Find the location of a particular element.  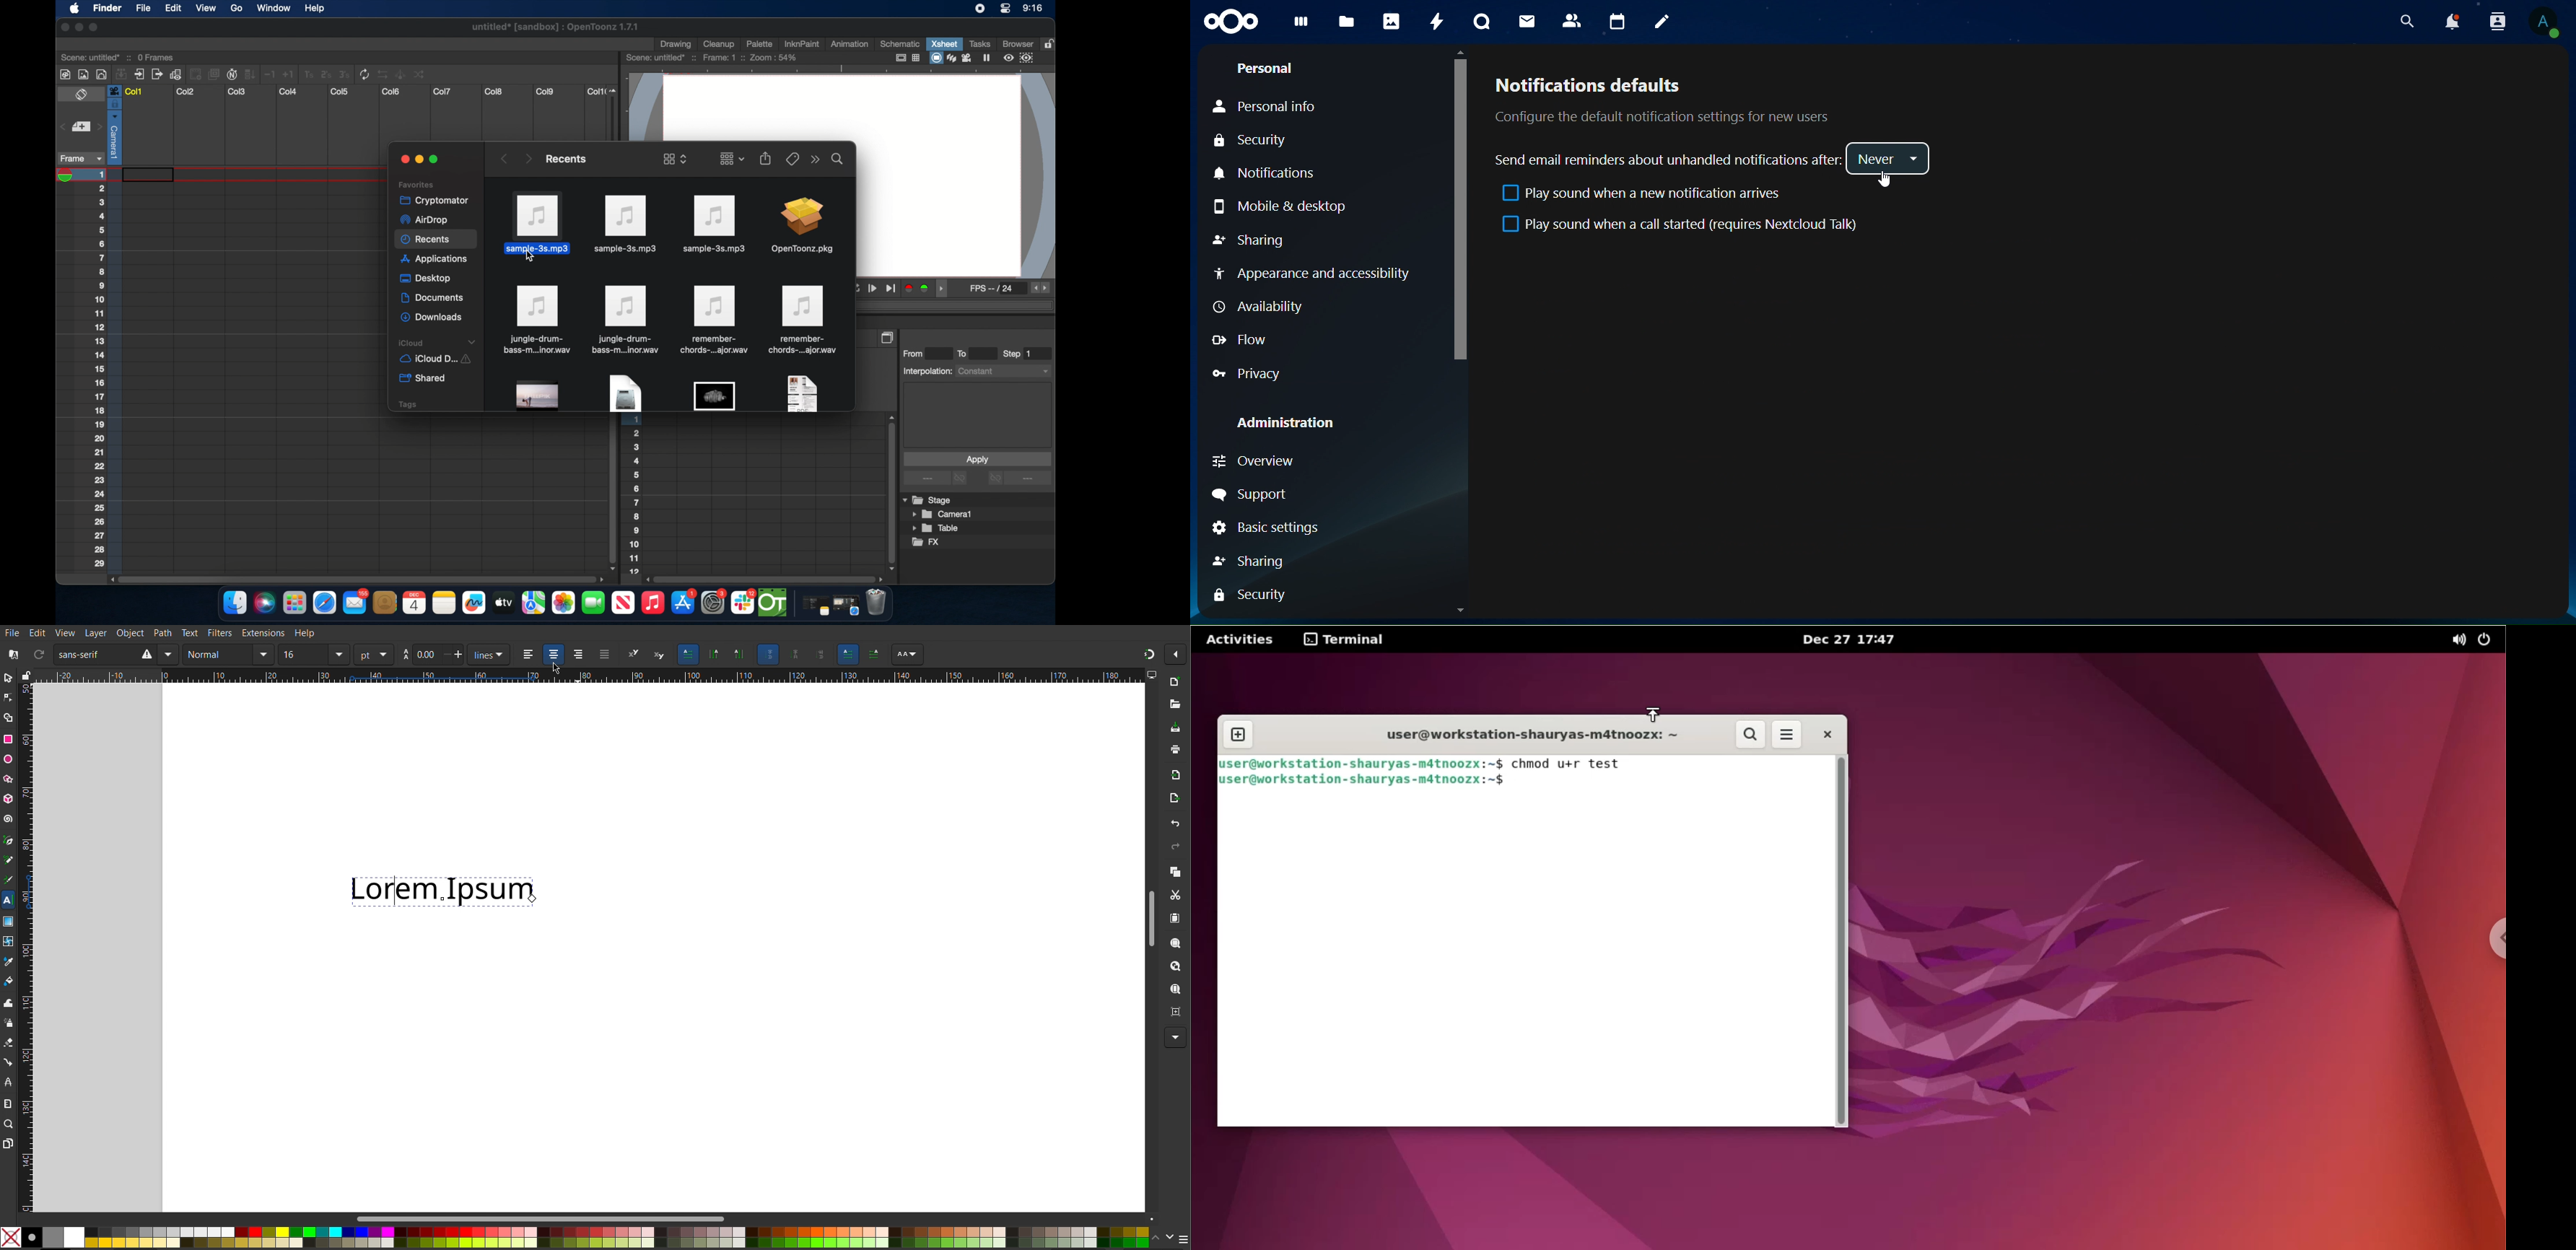

Open Export is located at coordinates (1175, 798).